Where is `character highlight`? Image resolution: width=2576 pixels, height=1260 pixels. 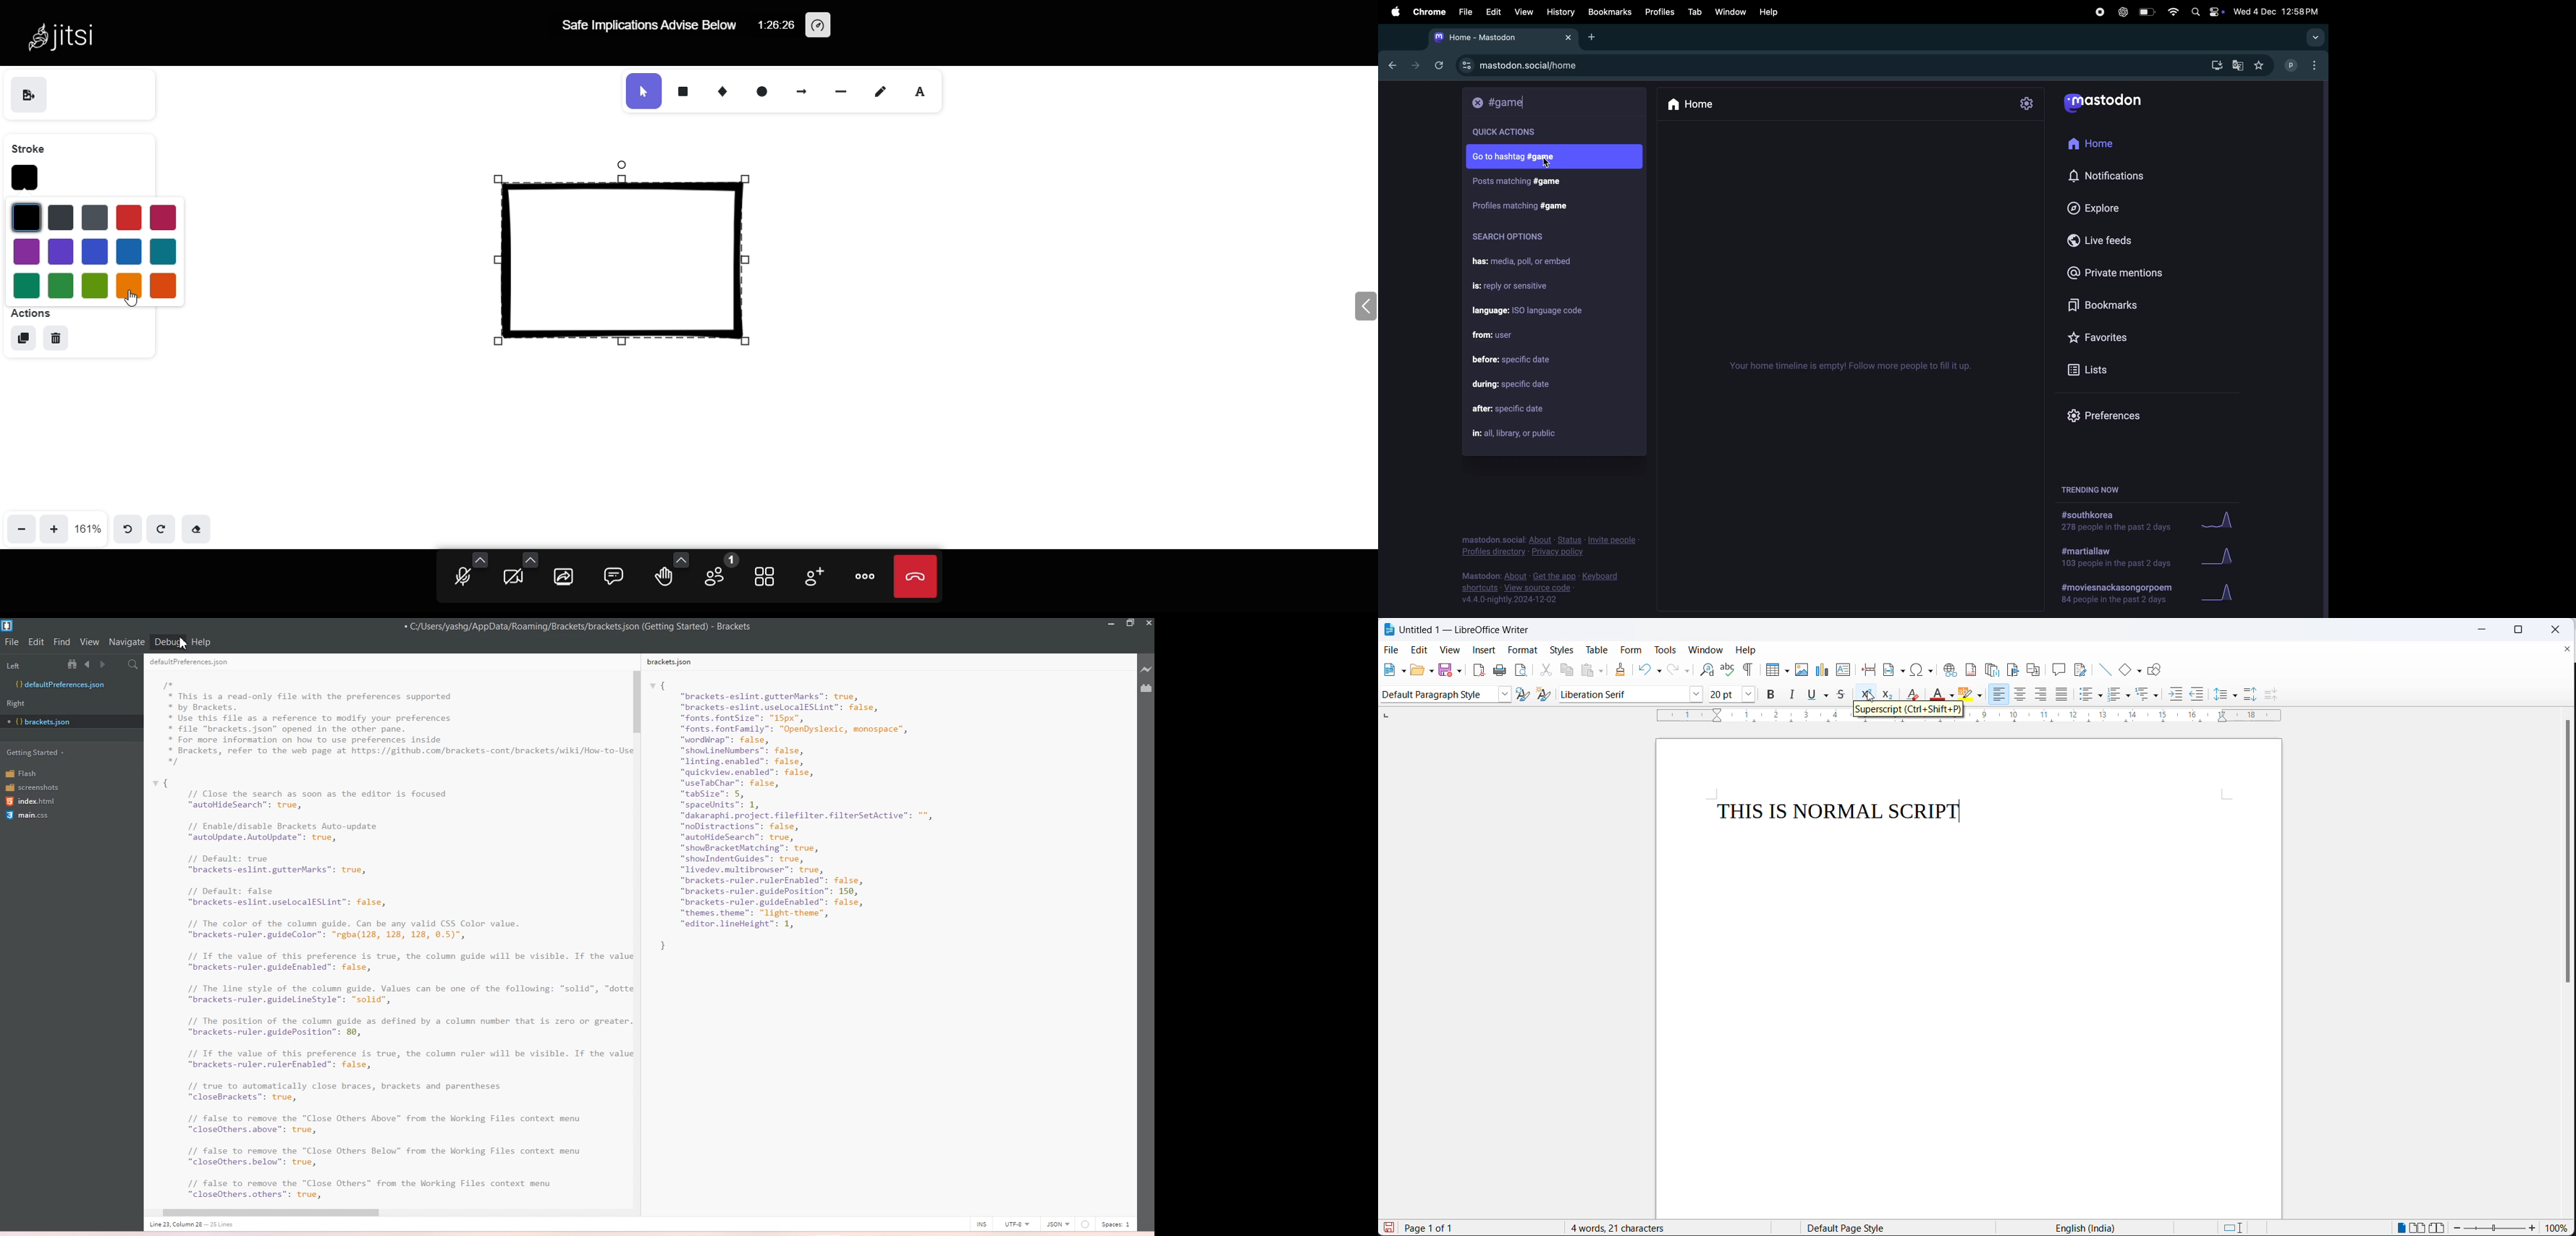 character highlight is located at coordinates (1967, 694).